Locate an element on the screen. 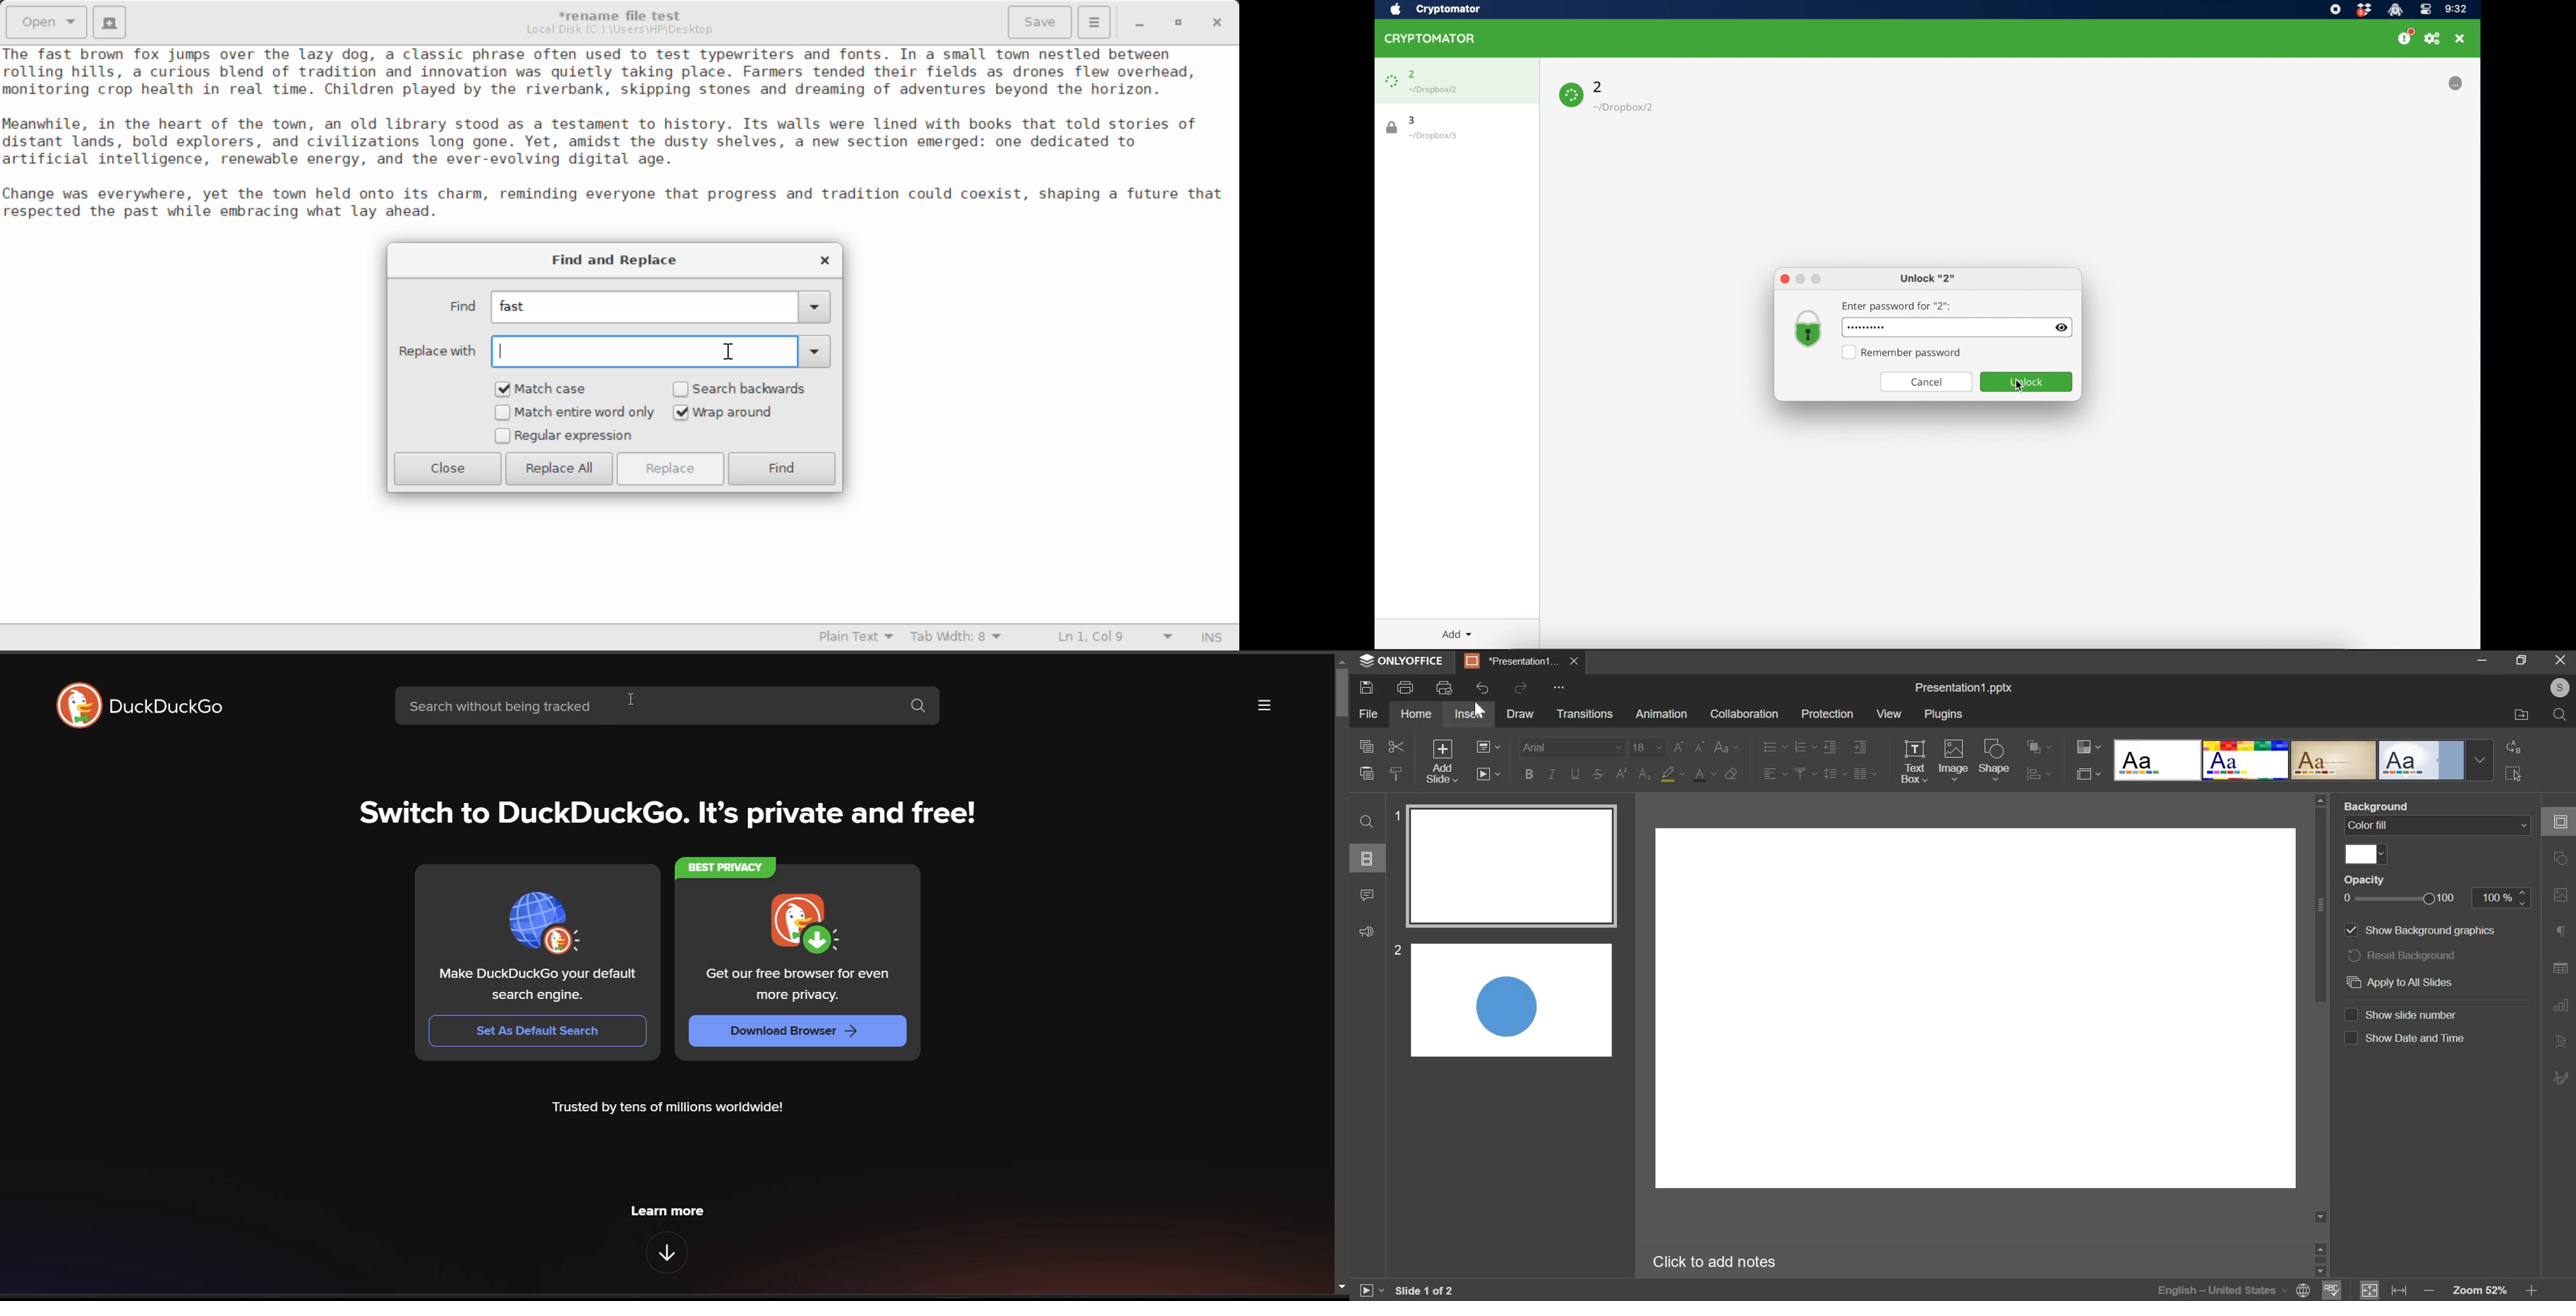  Word art is located at coordinates (2245, 760).